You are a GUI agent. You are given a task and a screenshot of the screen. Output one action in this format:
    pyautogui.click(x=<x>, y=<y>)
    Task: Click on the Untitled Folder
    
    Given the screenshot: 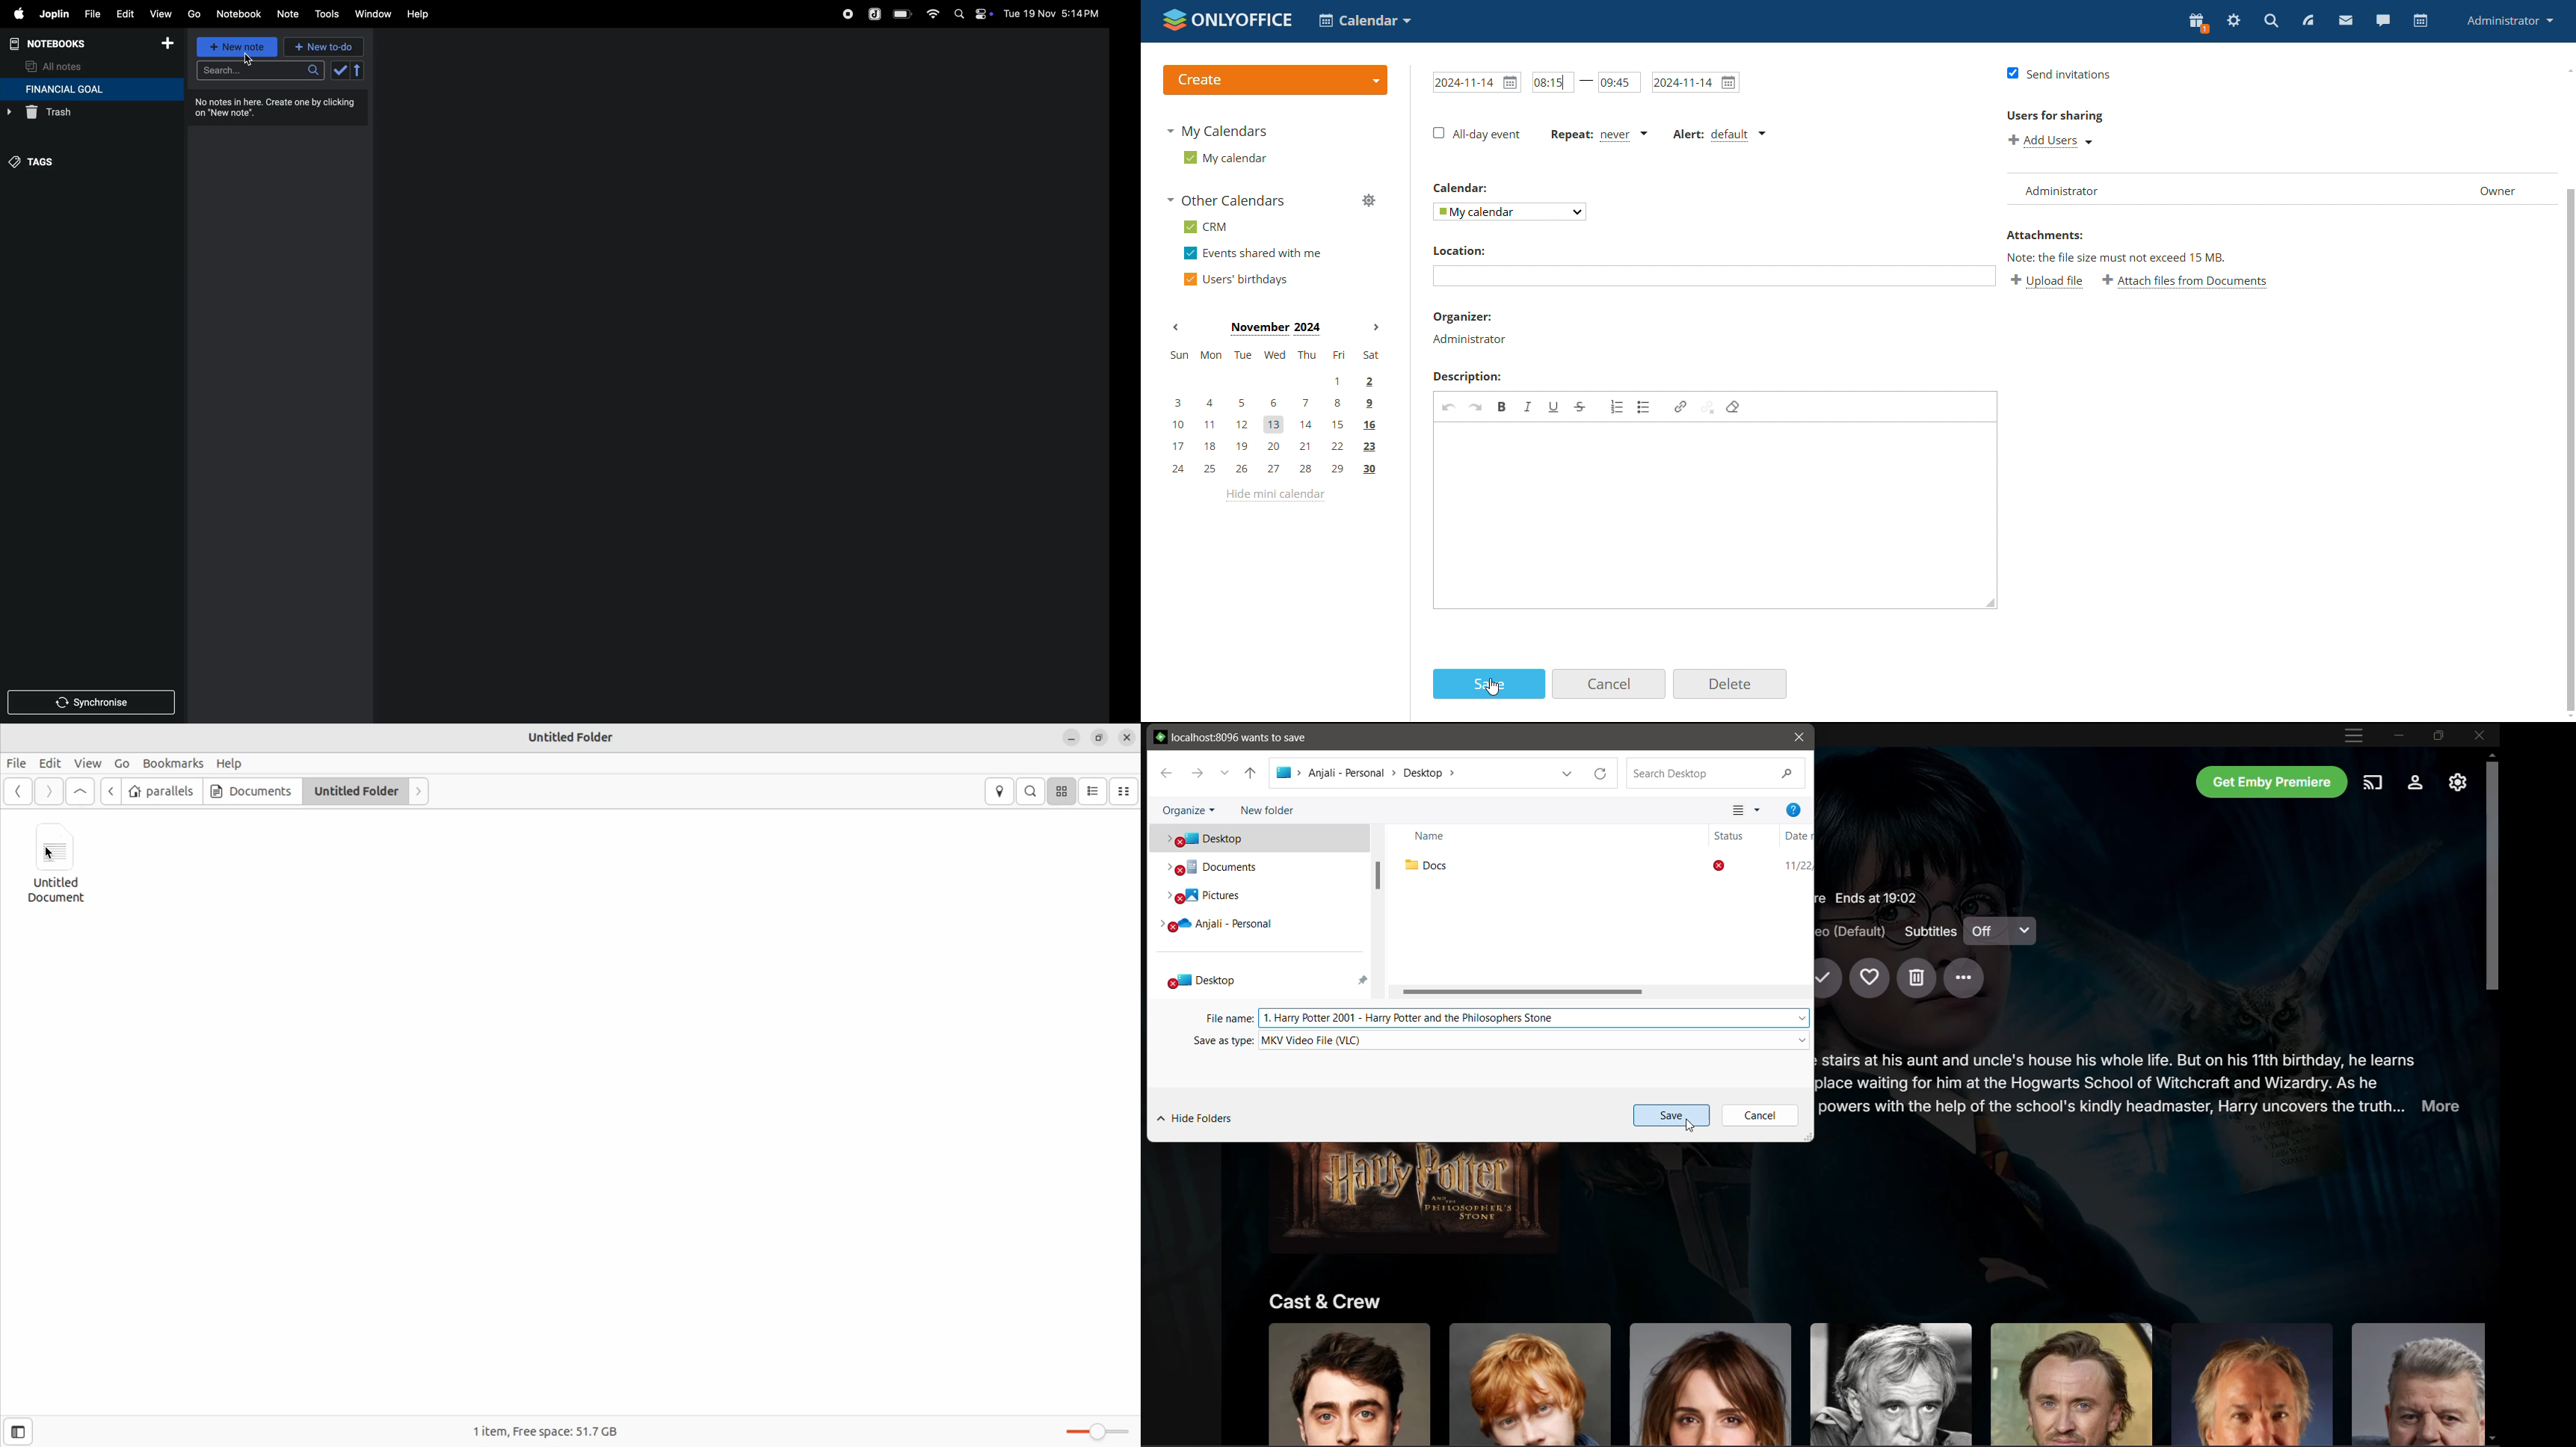 What is the action you would take?
    pyautogui.click(x=572, y=737)
    